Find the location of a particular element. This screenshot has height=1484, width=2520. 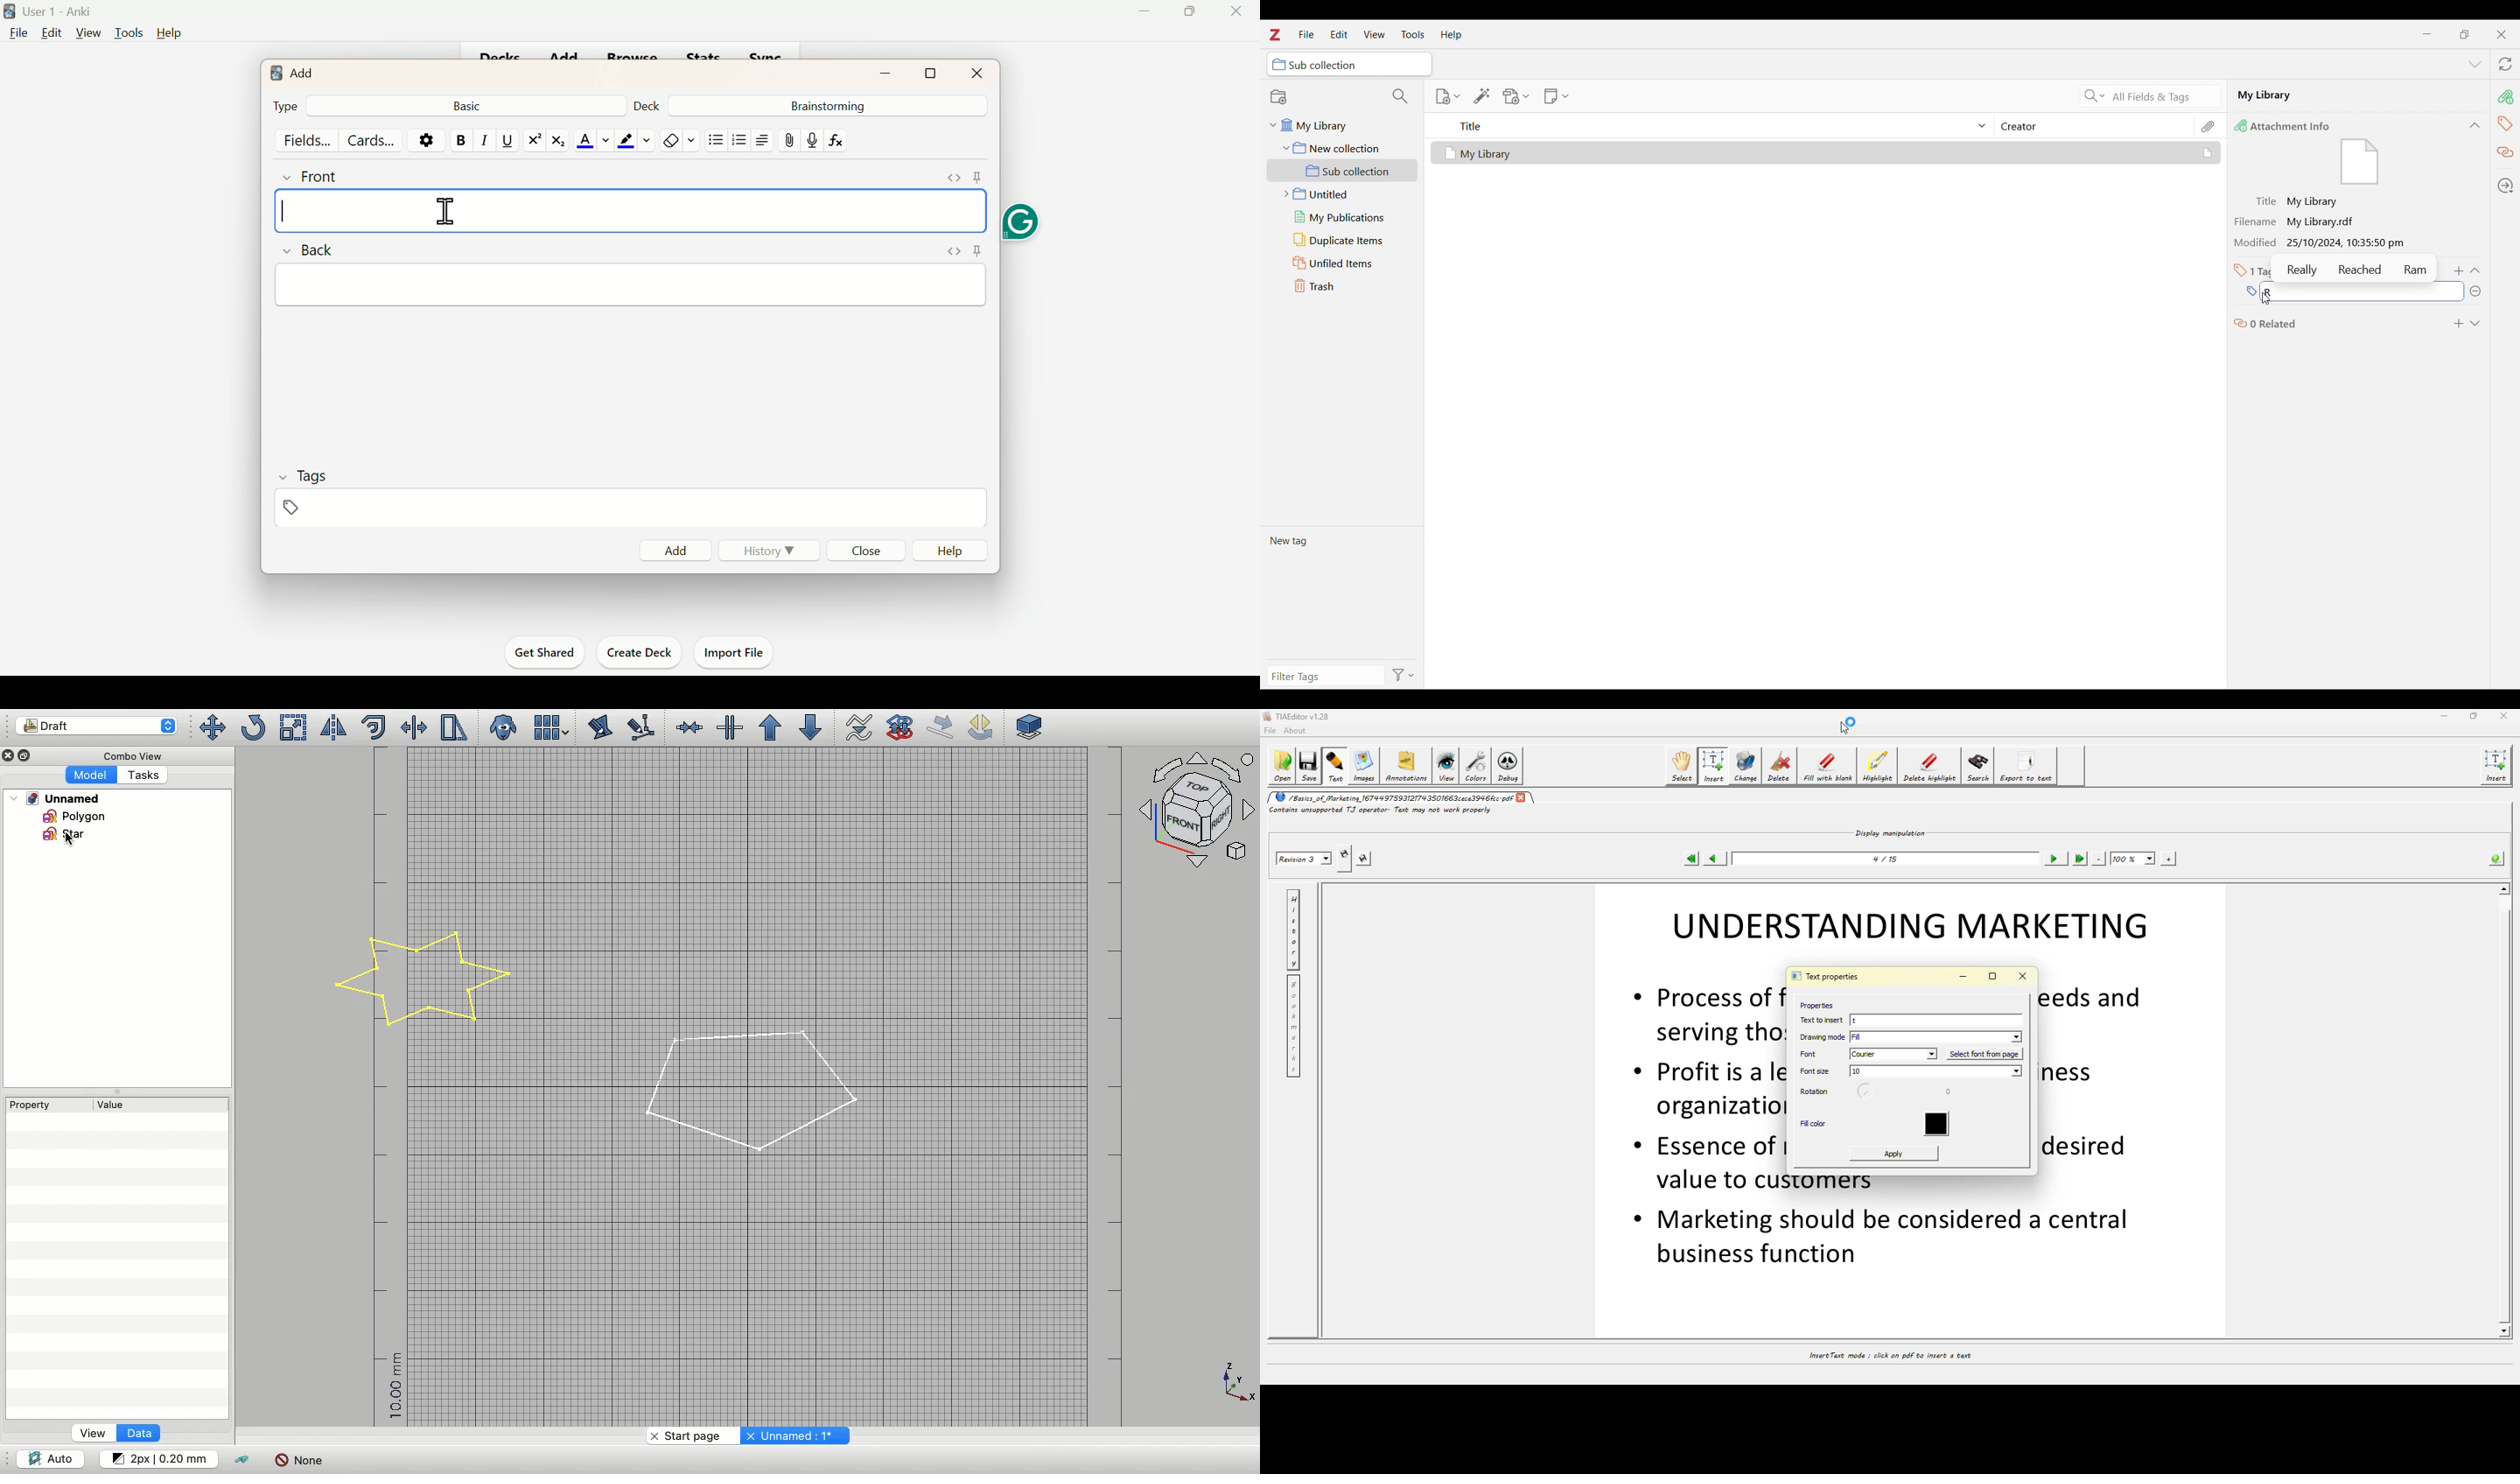

Polygon is located at coordinates (71, 816).